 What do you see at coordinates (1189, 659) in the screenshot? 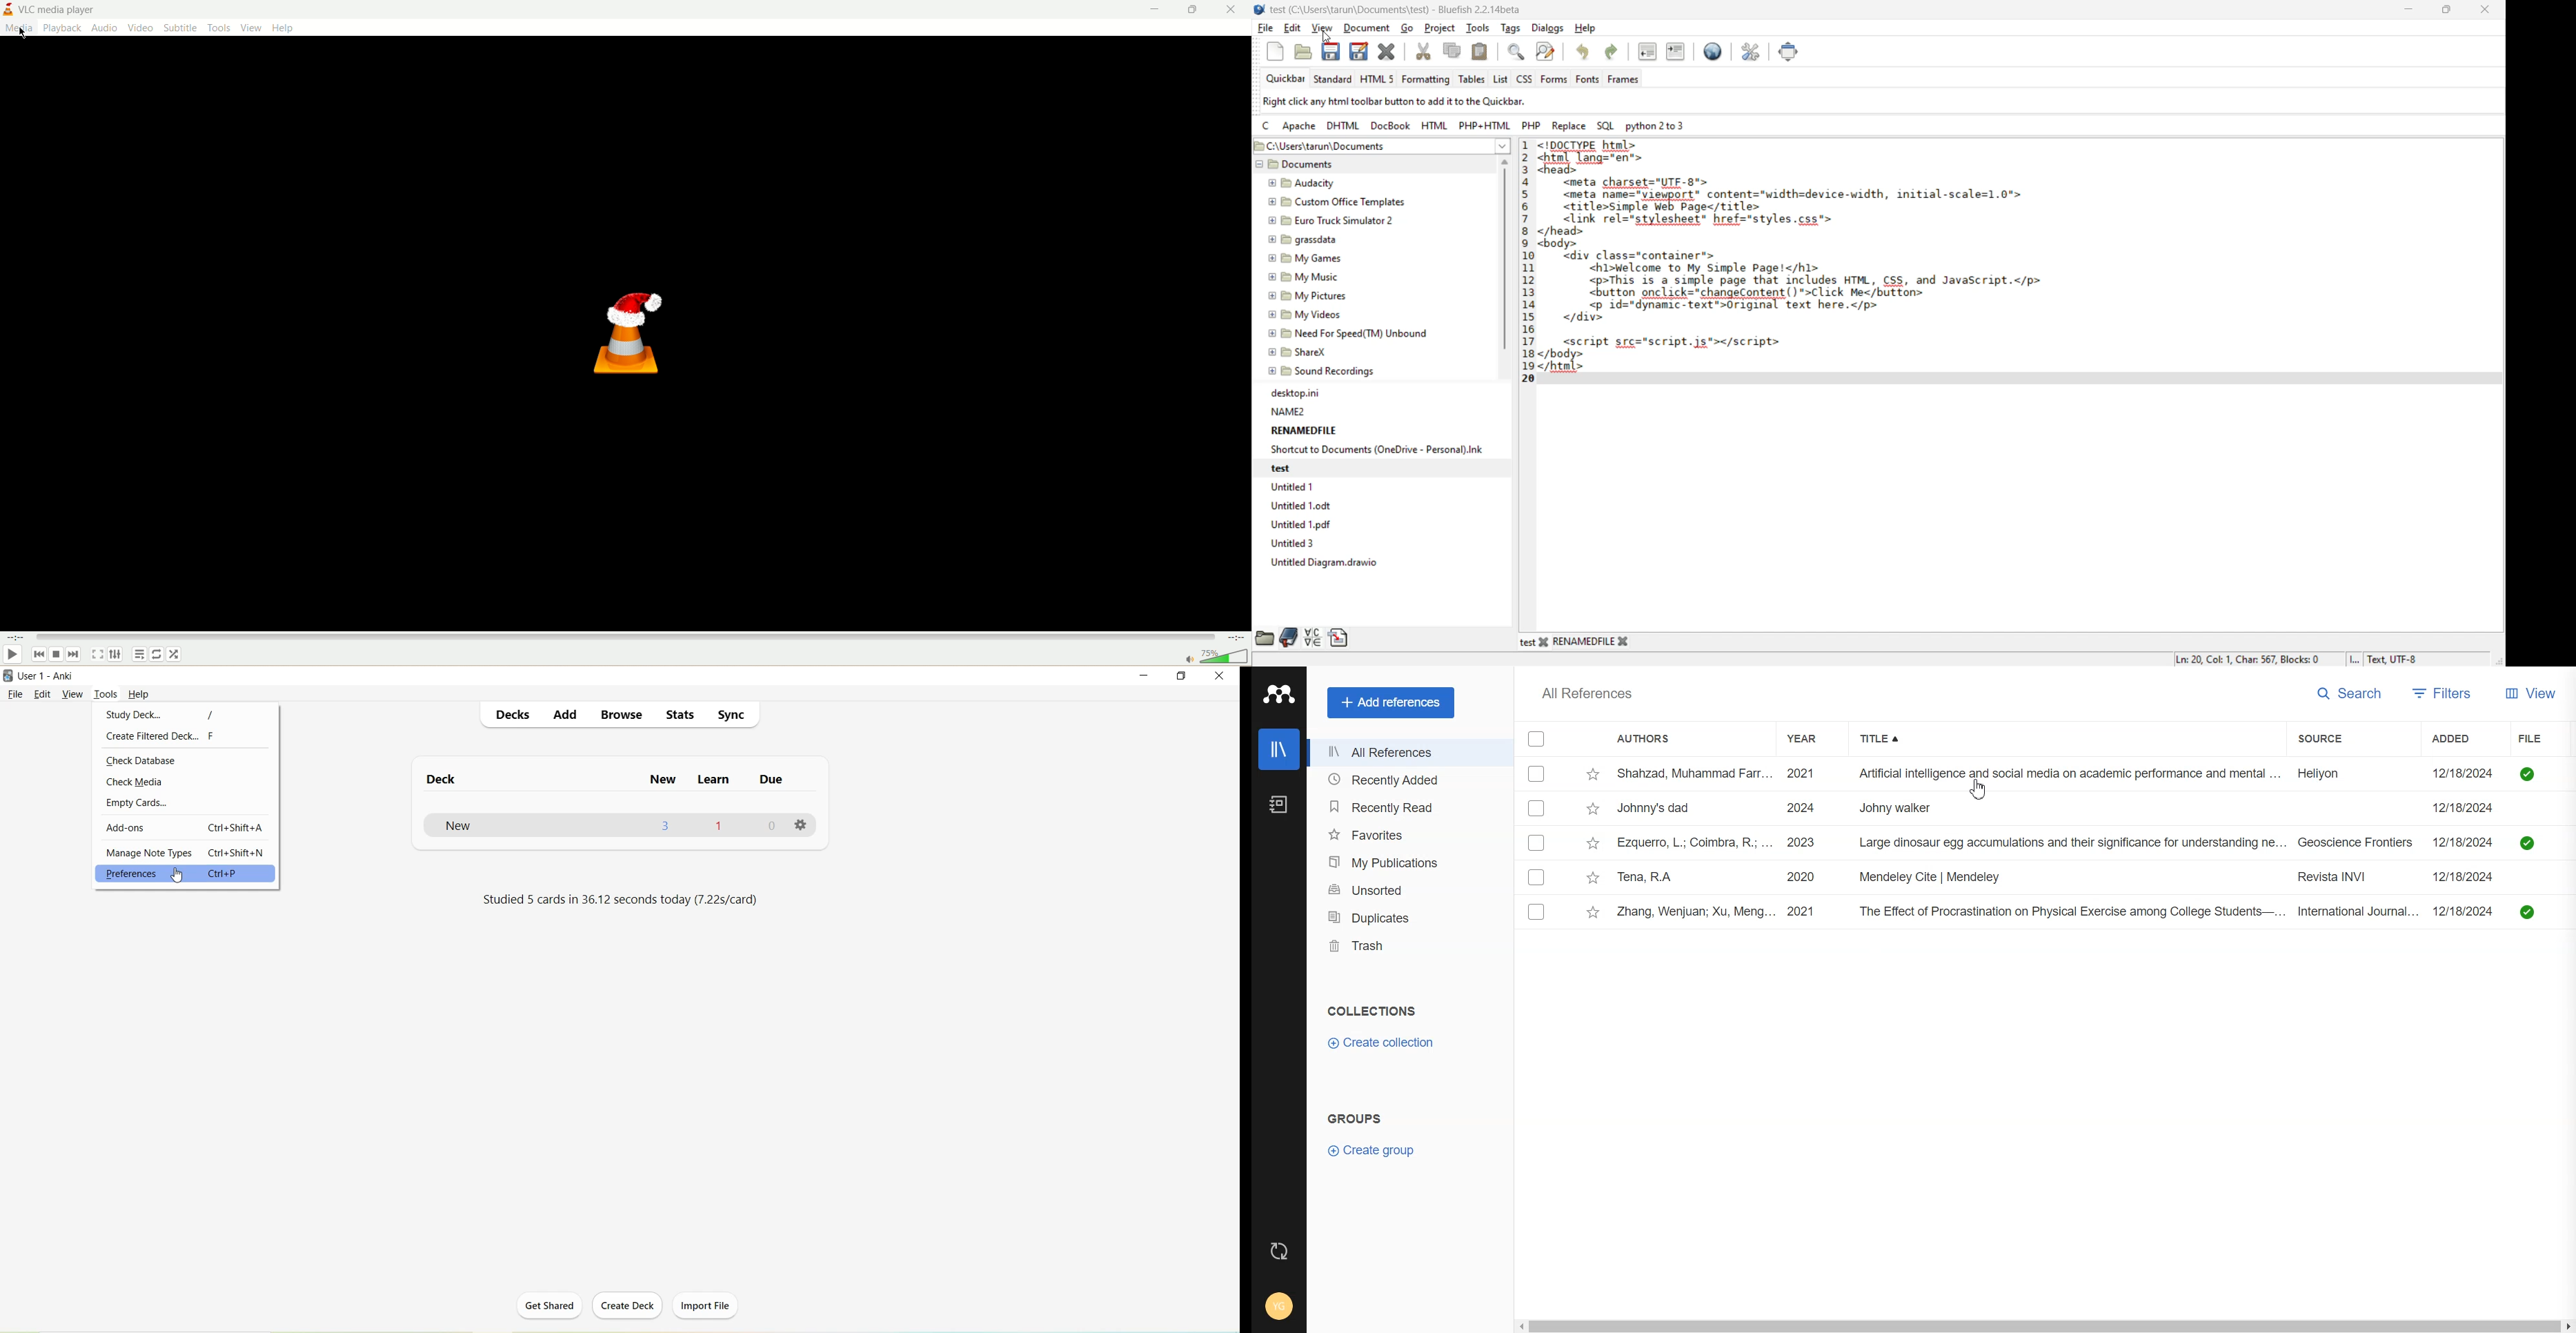
I see `mute` at bounding box center [1189, 659].